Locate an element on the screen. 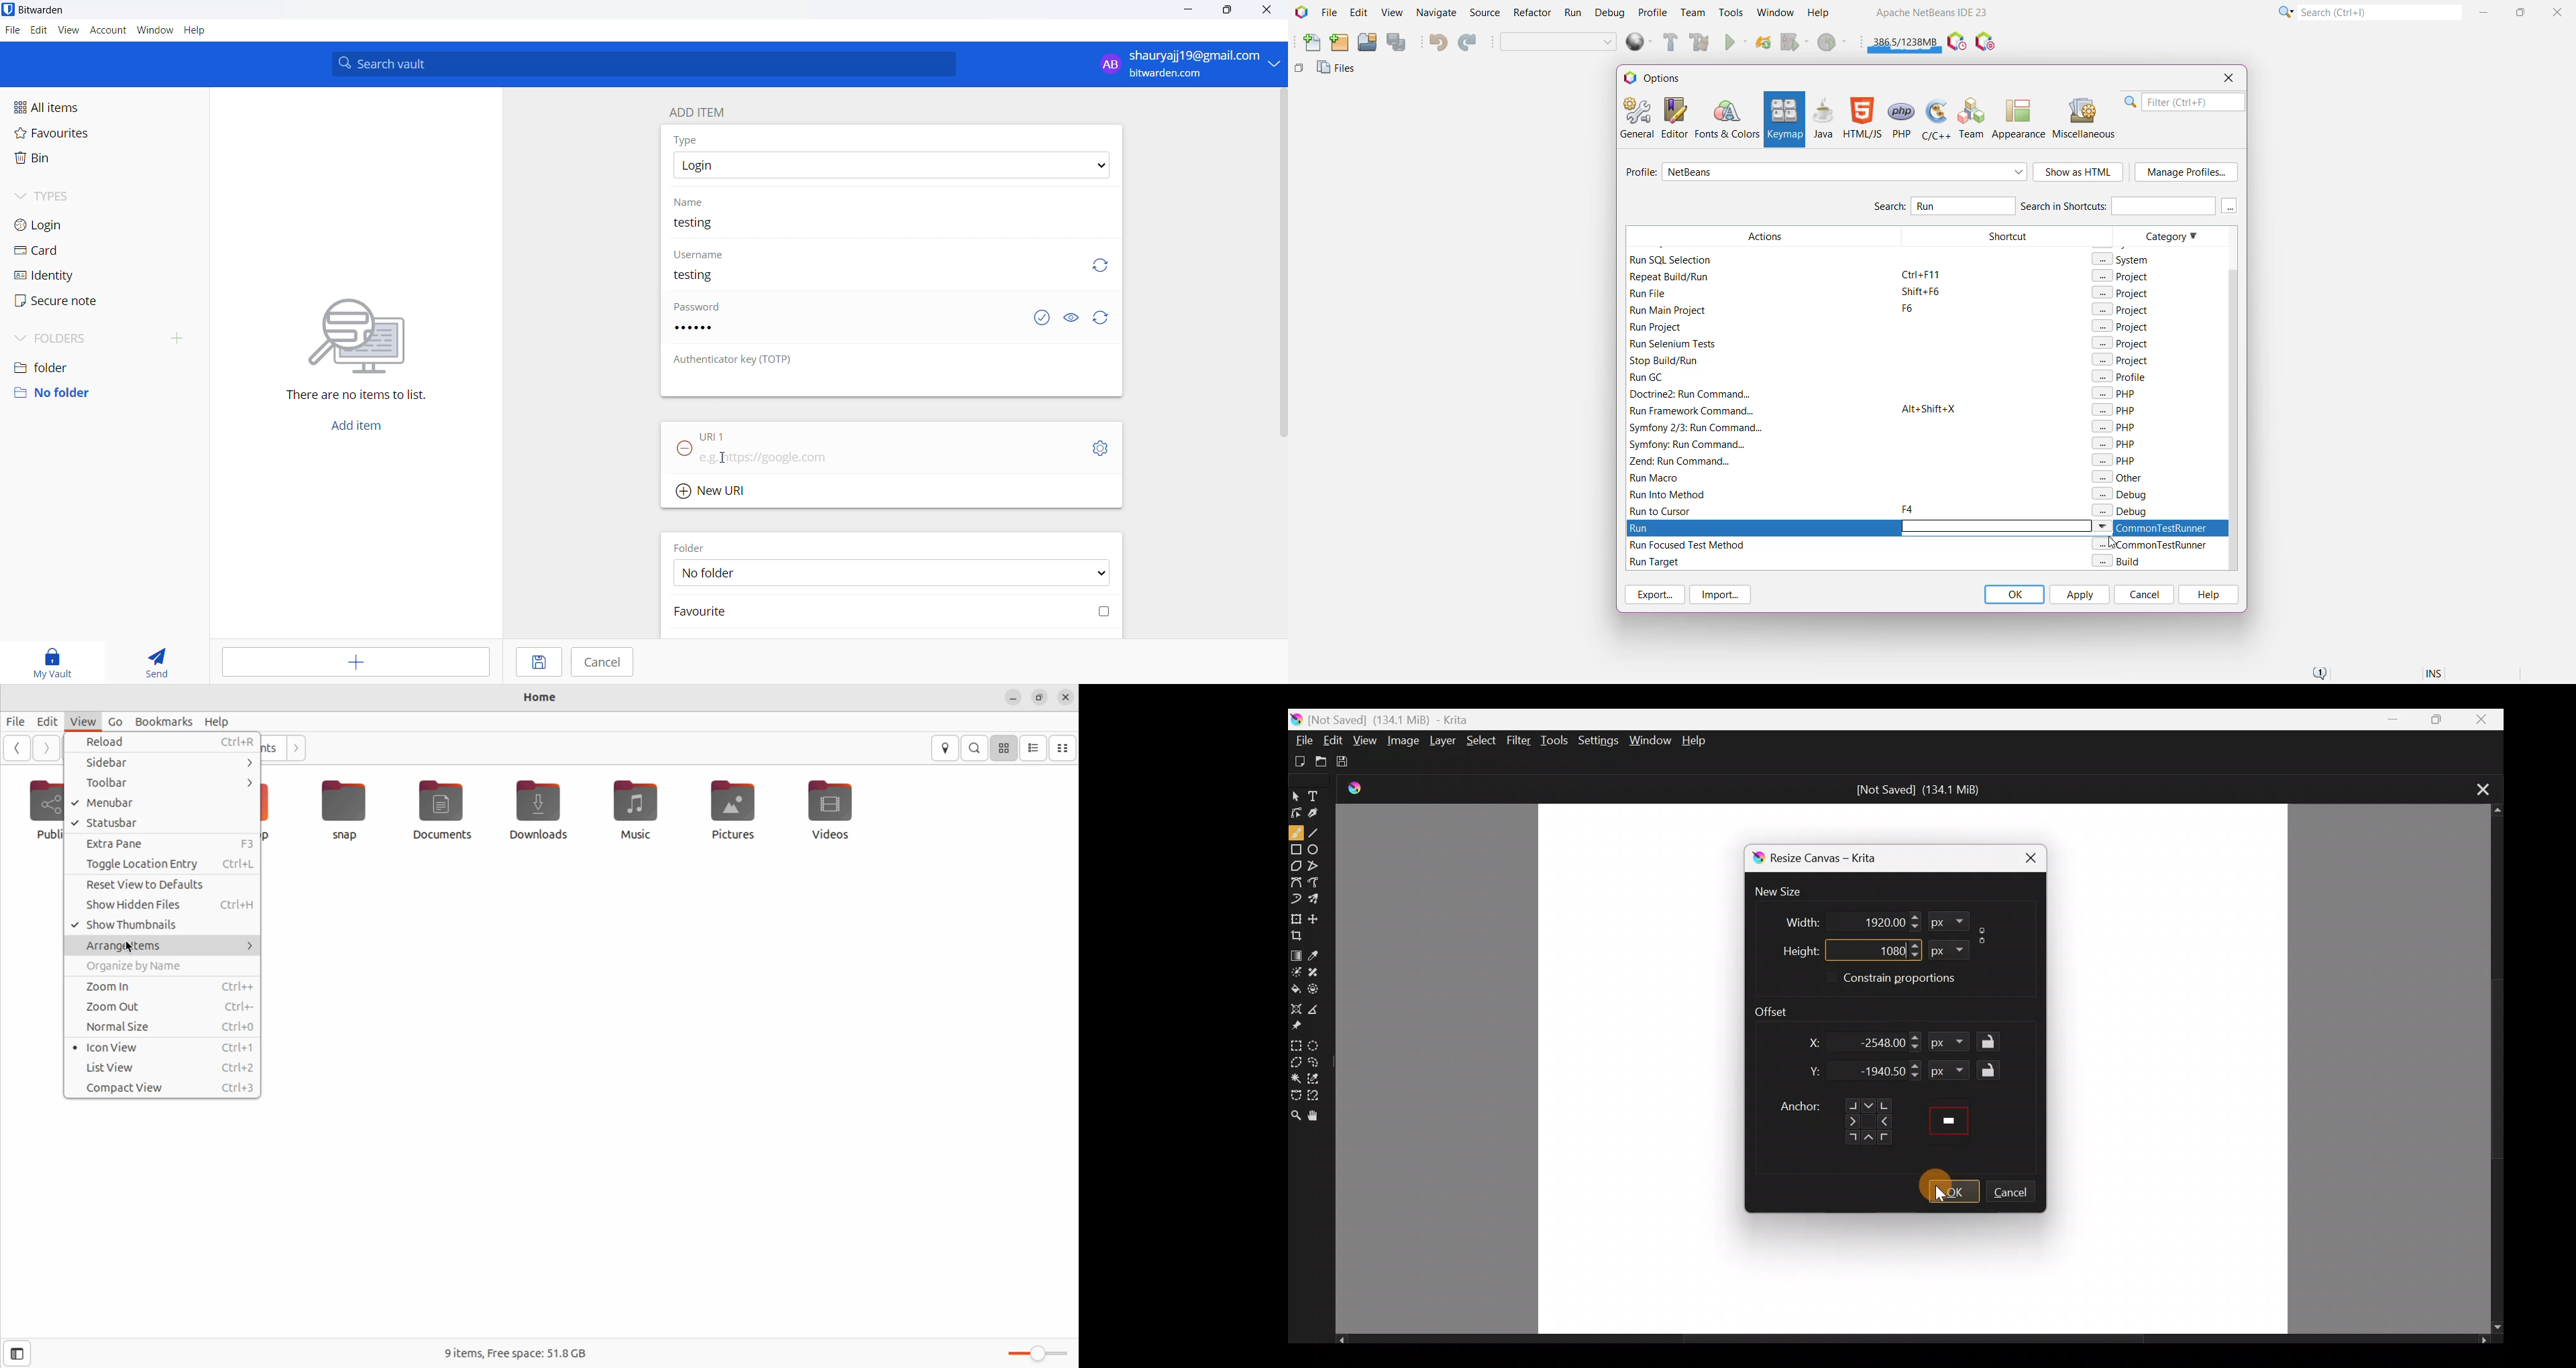  1920.00 is located at coordinates (1866, 918).